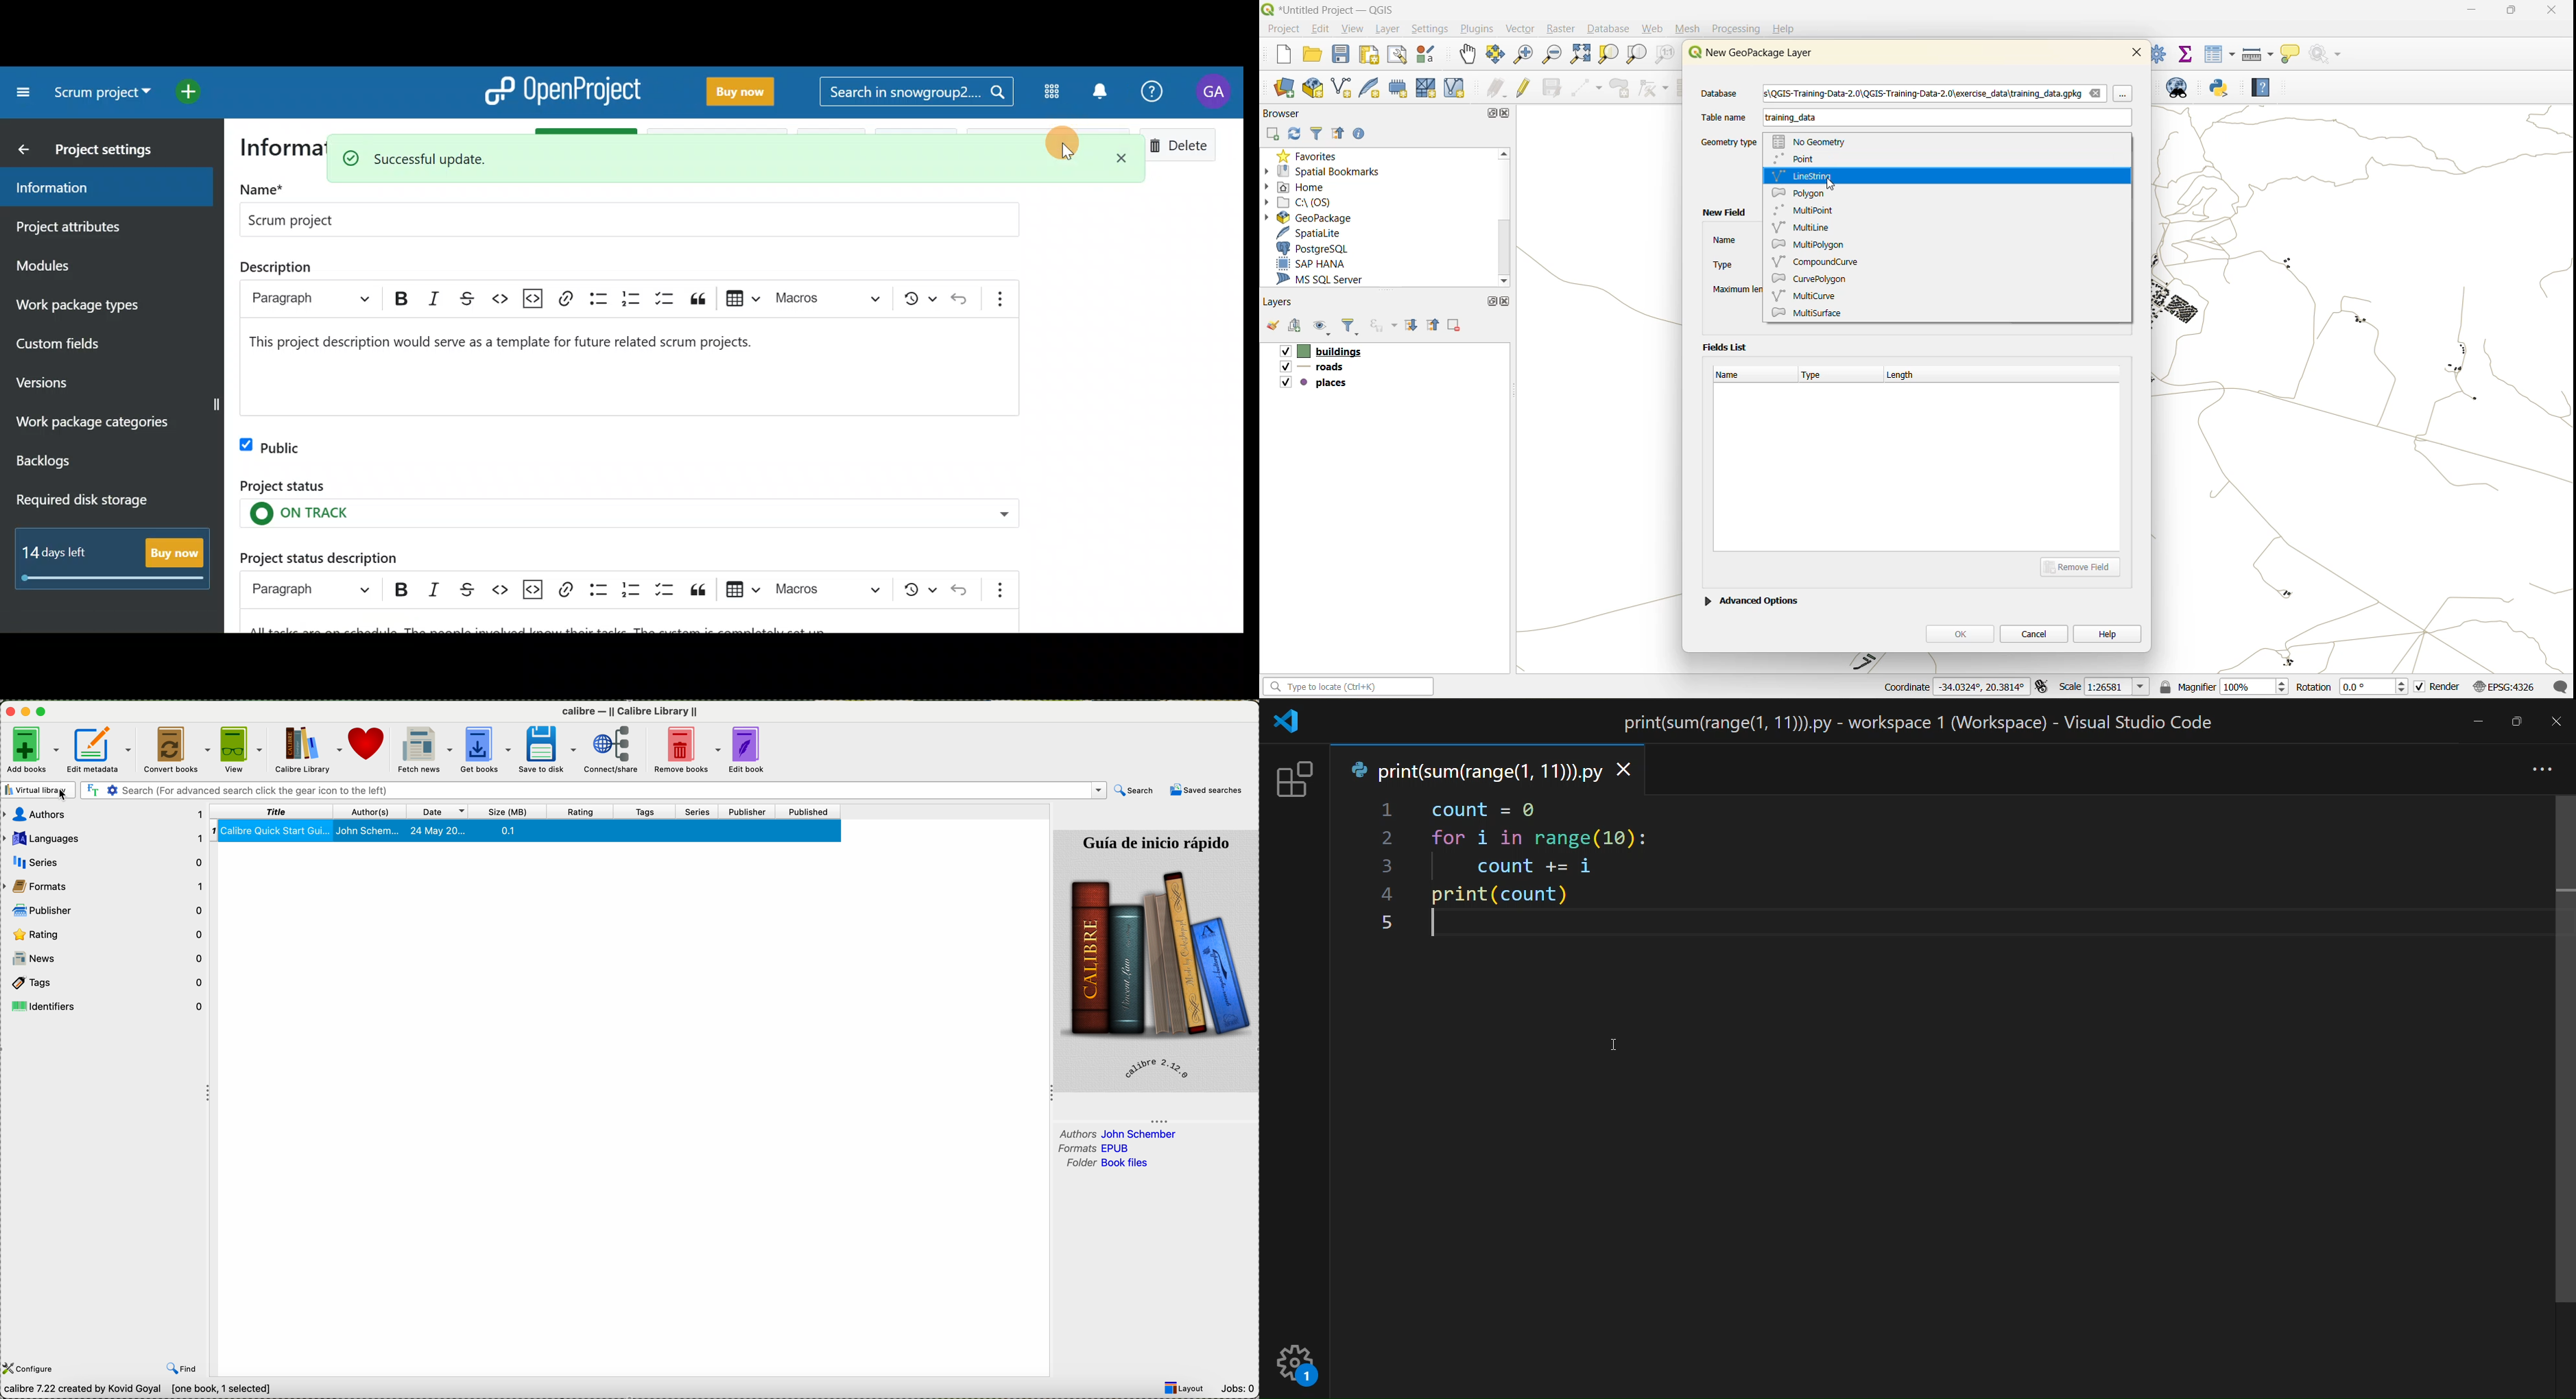 This screenshot has height=1400, width=2576. What do you see at coordinates (1497, 88) in the screenshot?
I see `edits` at bounding box center [1497, 88].